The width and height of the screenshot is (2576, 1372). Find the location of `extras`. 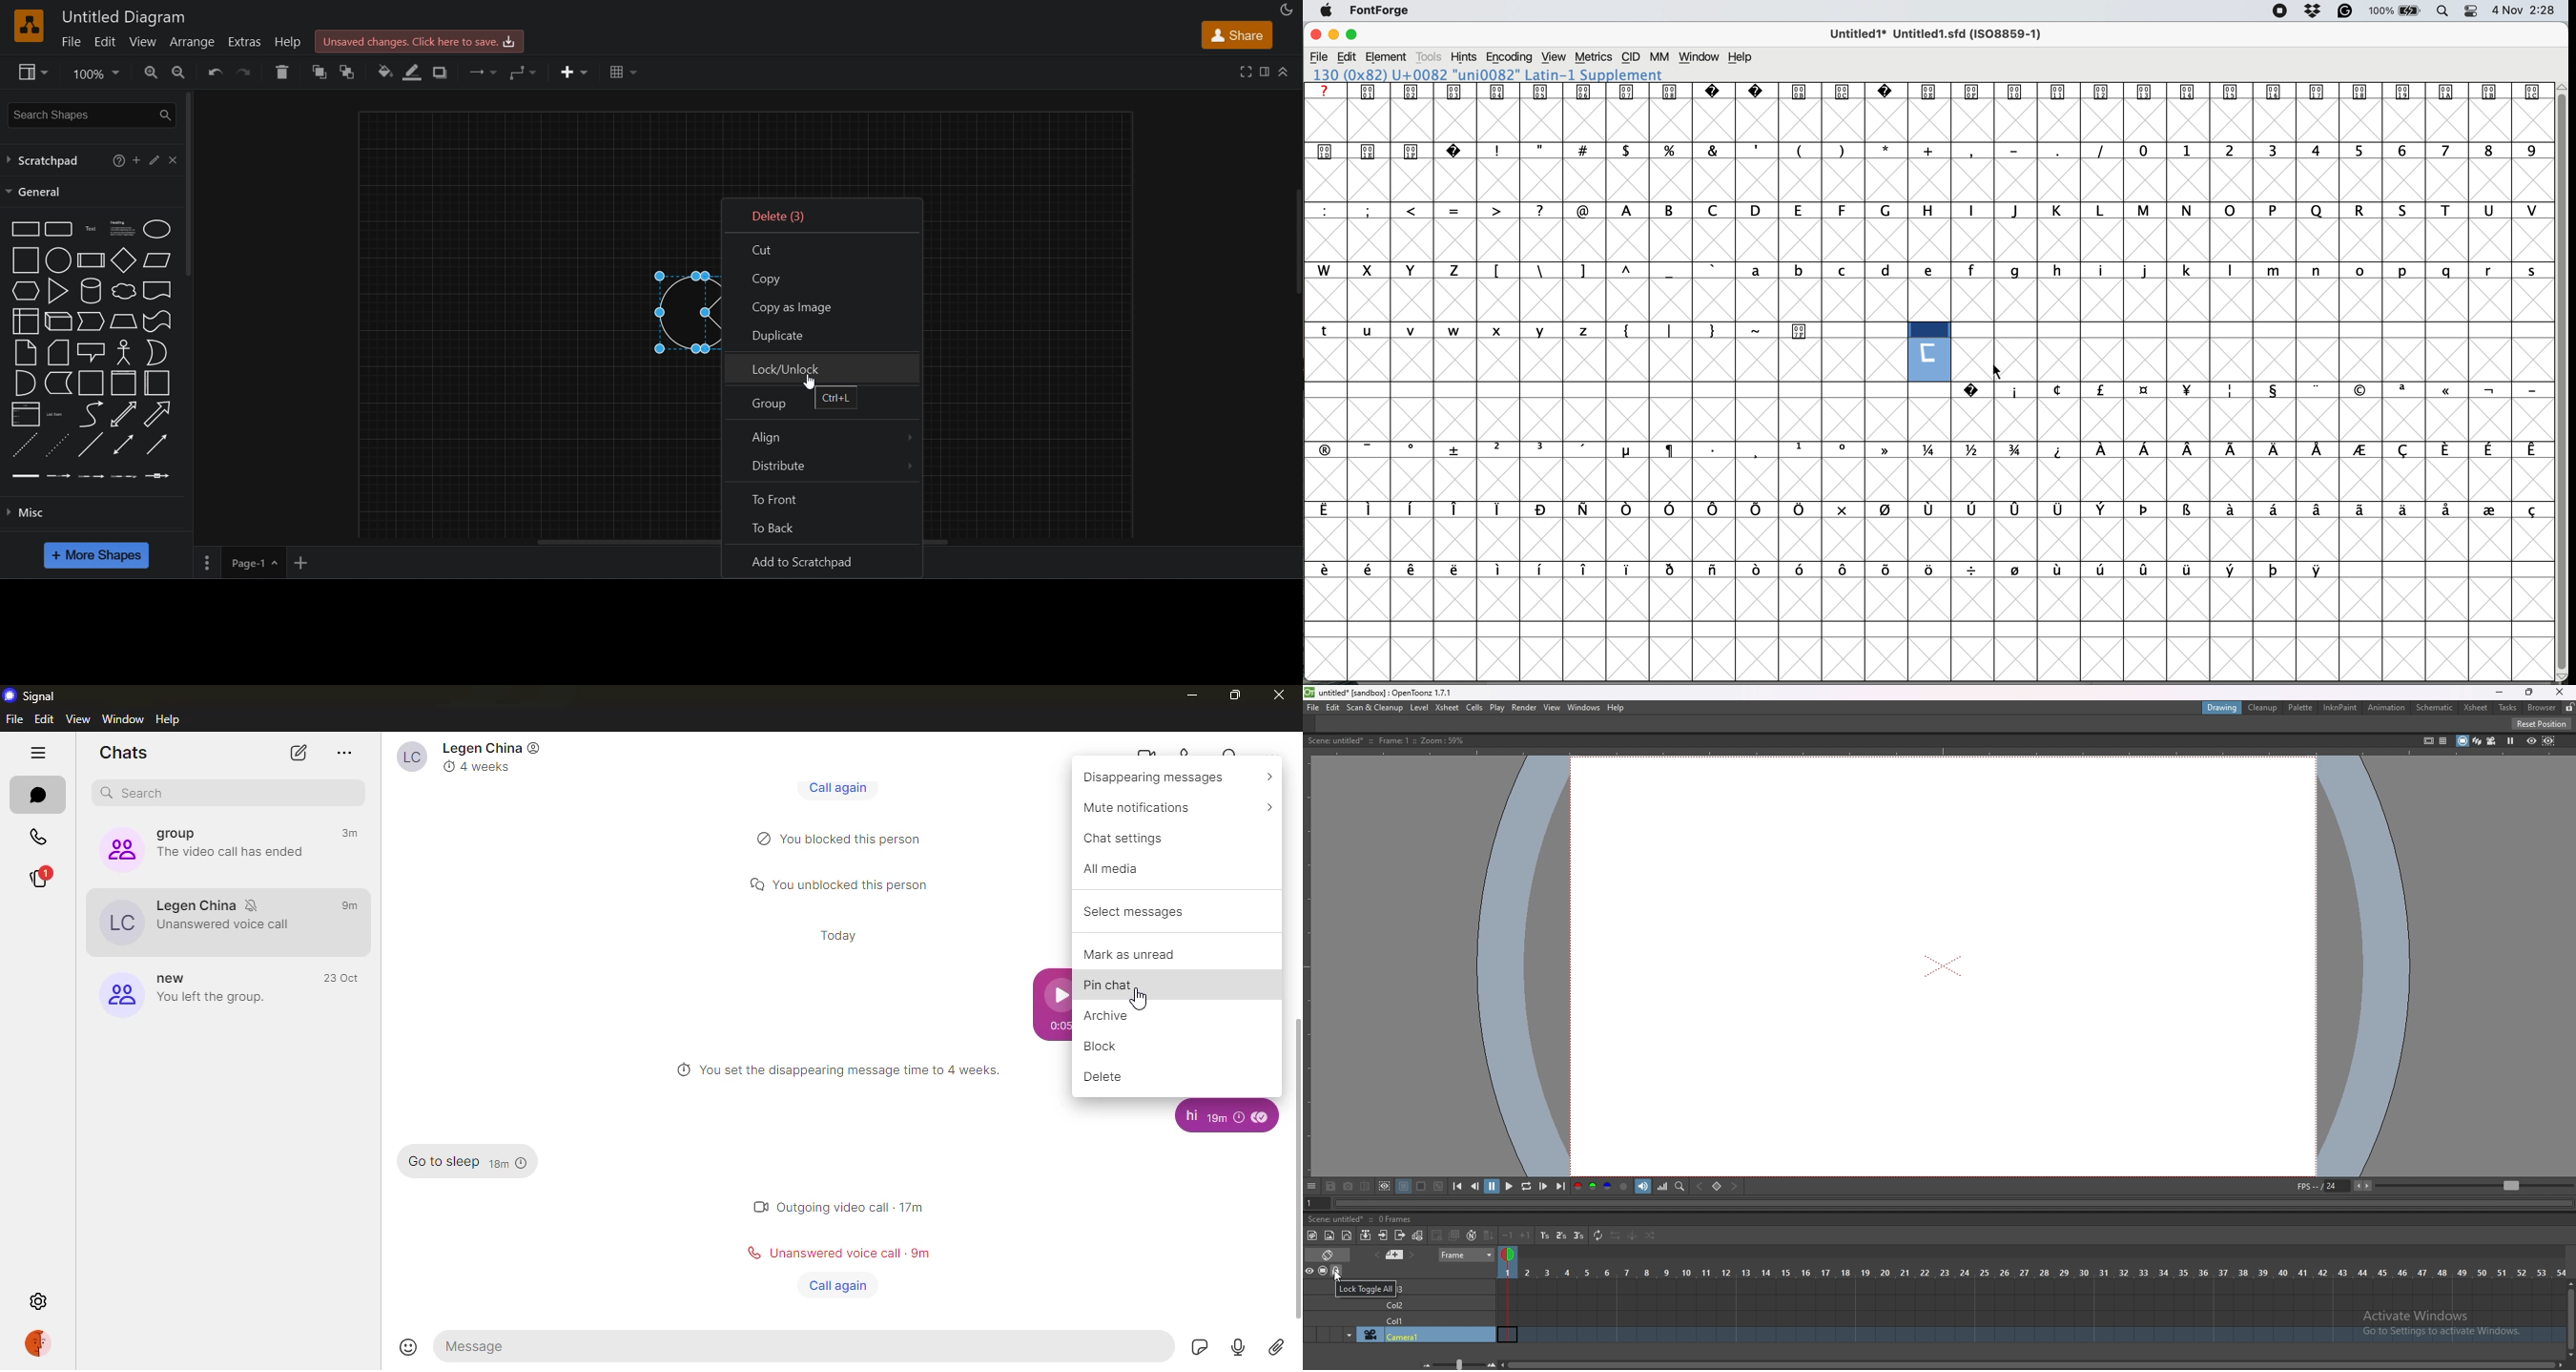

extras is located at coordinates (246, 42).